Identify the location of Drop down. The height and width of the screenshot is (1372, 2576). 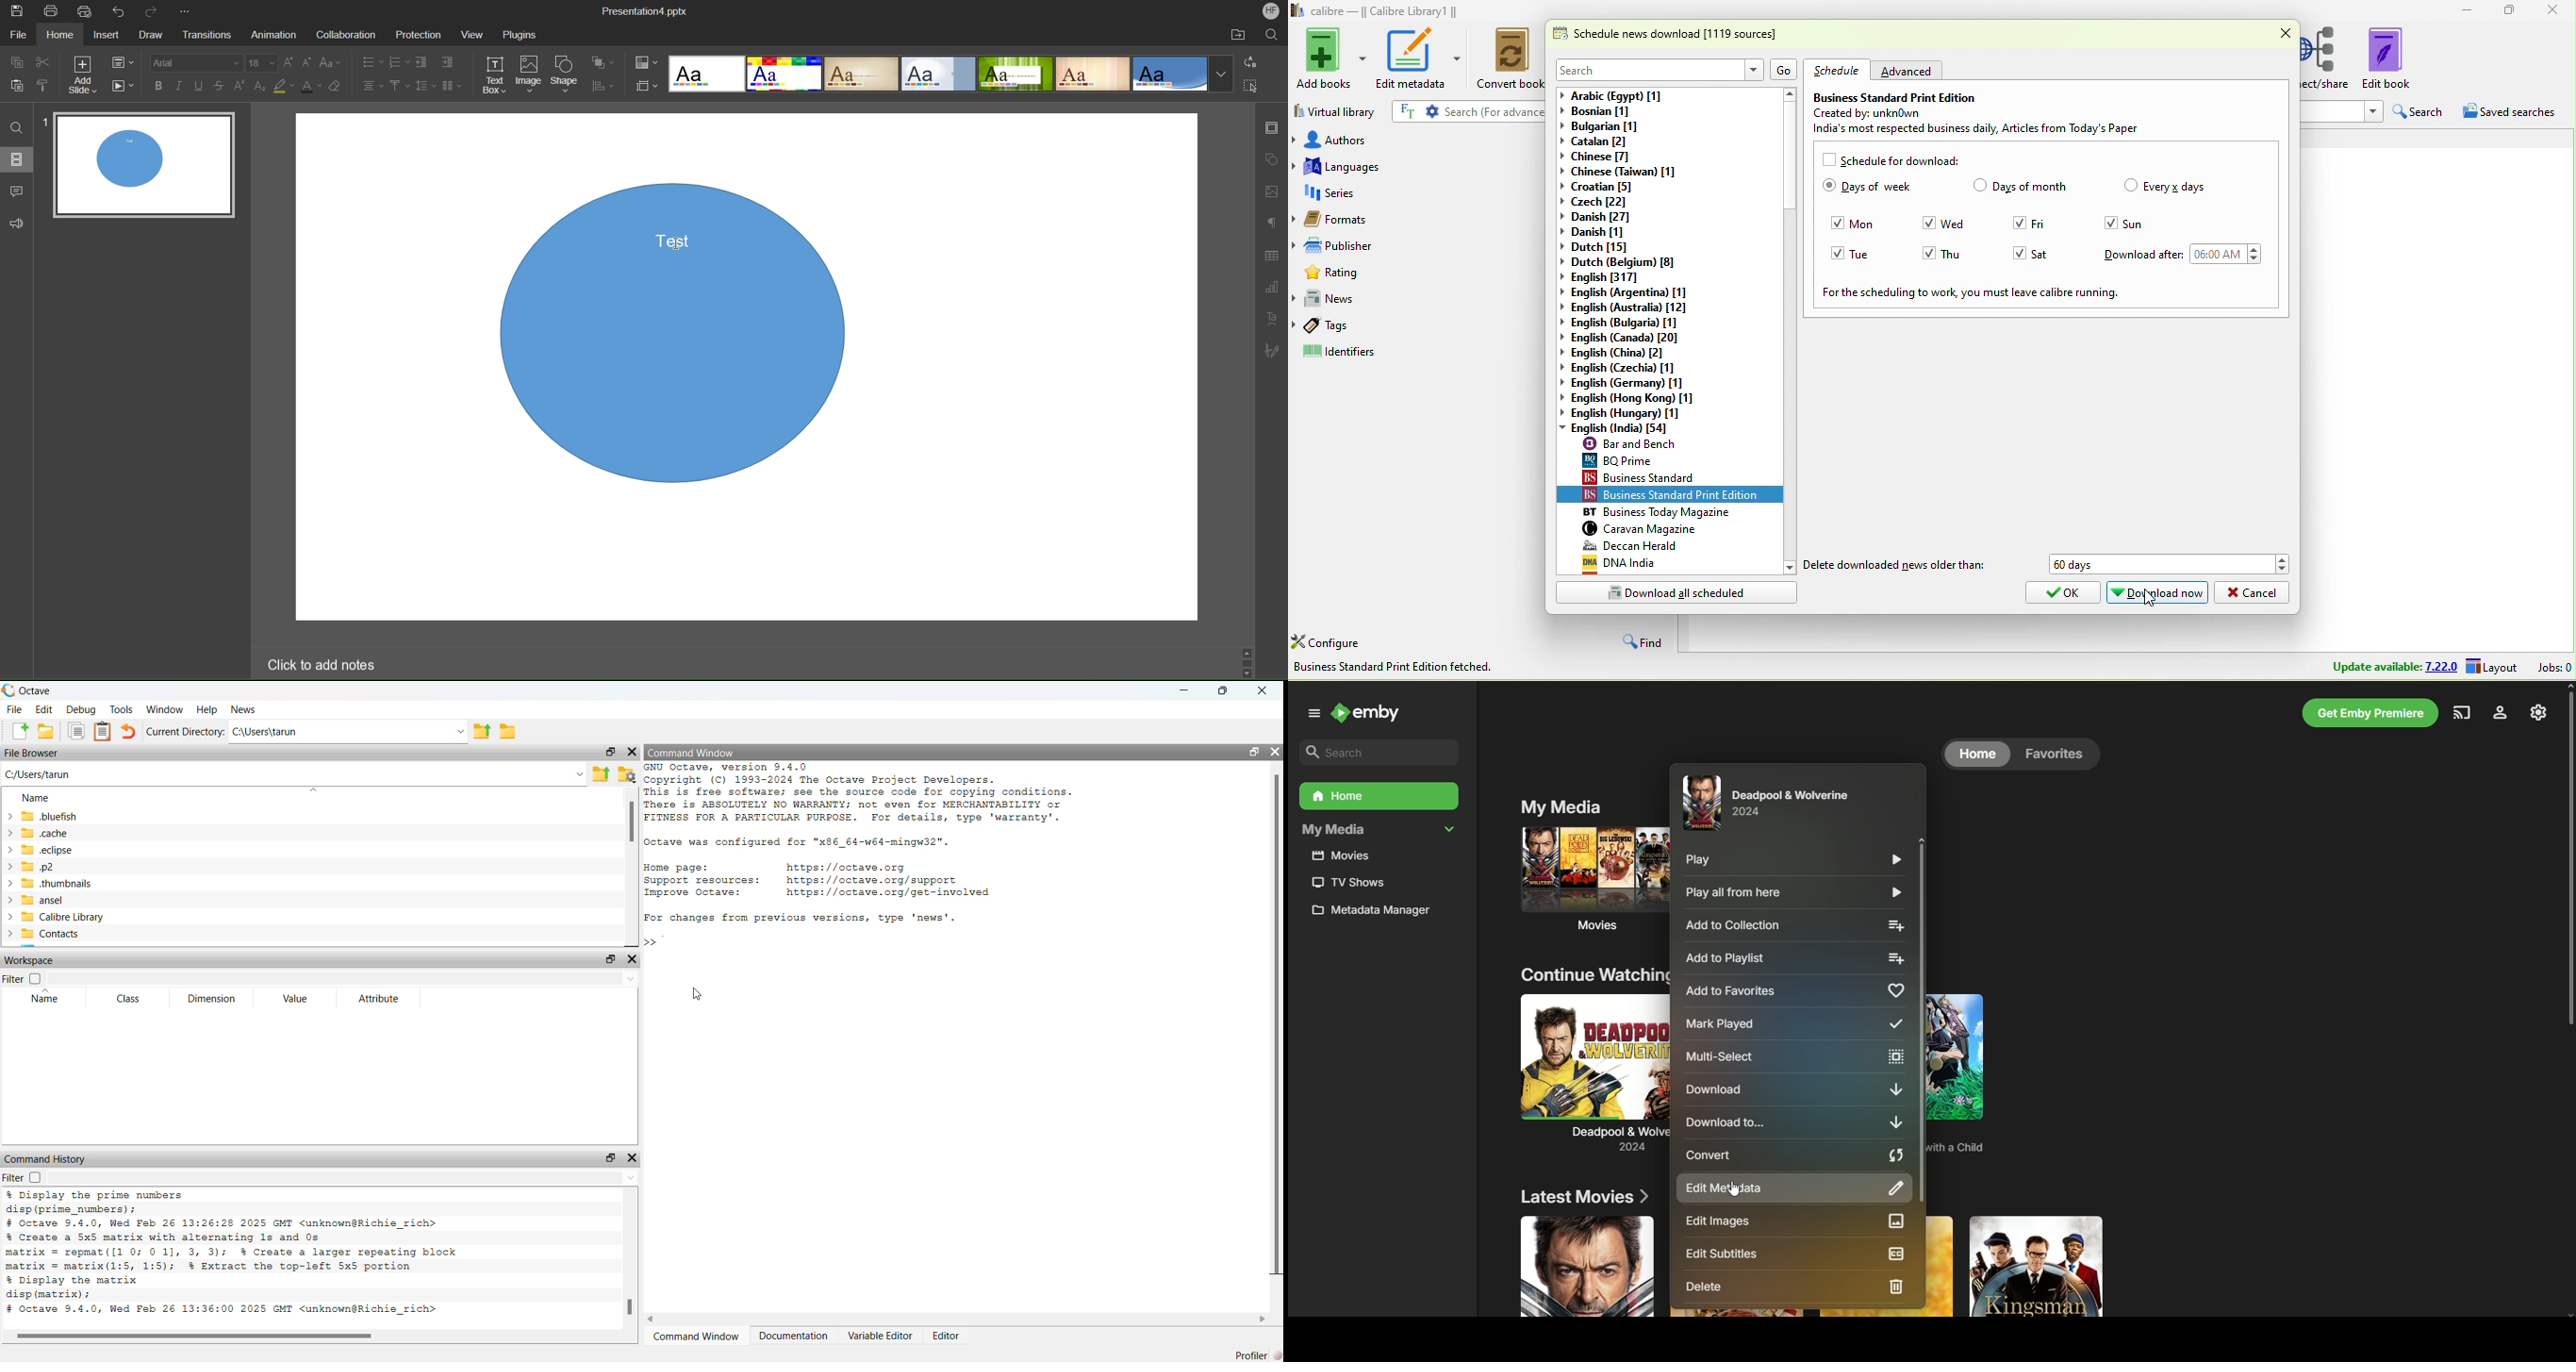
(2254, 256).